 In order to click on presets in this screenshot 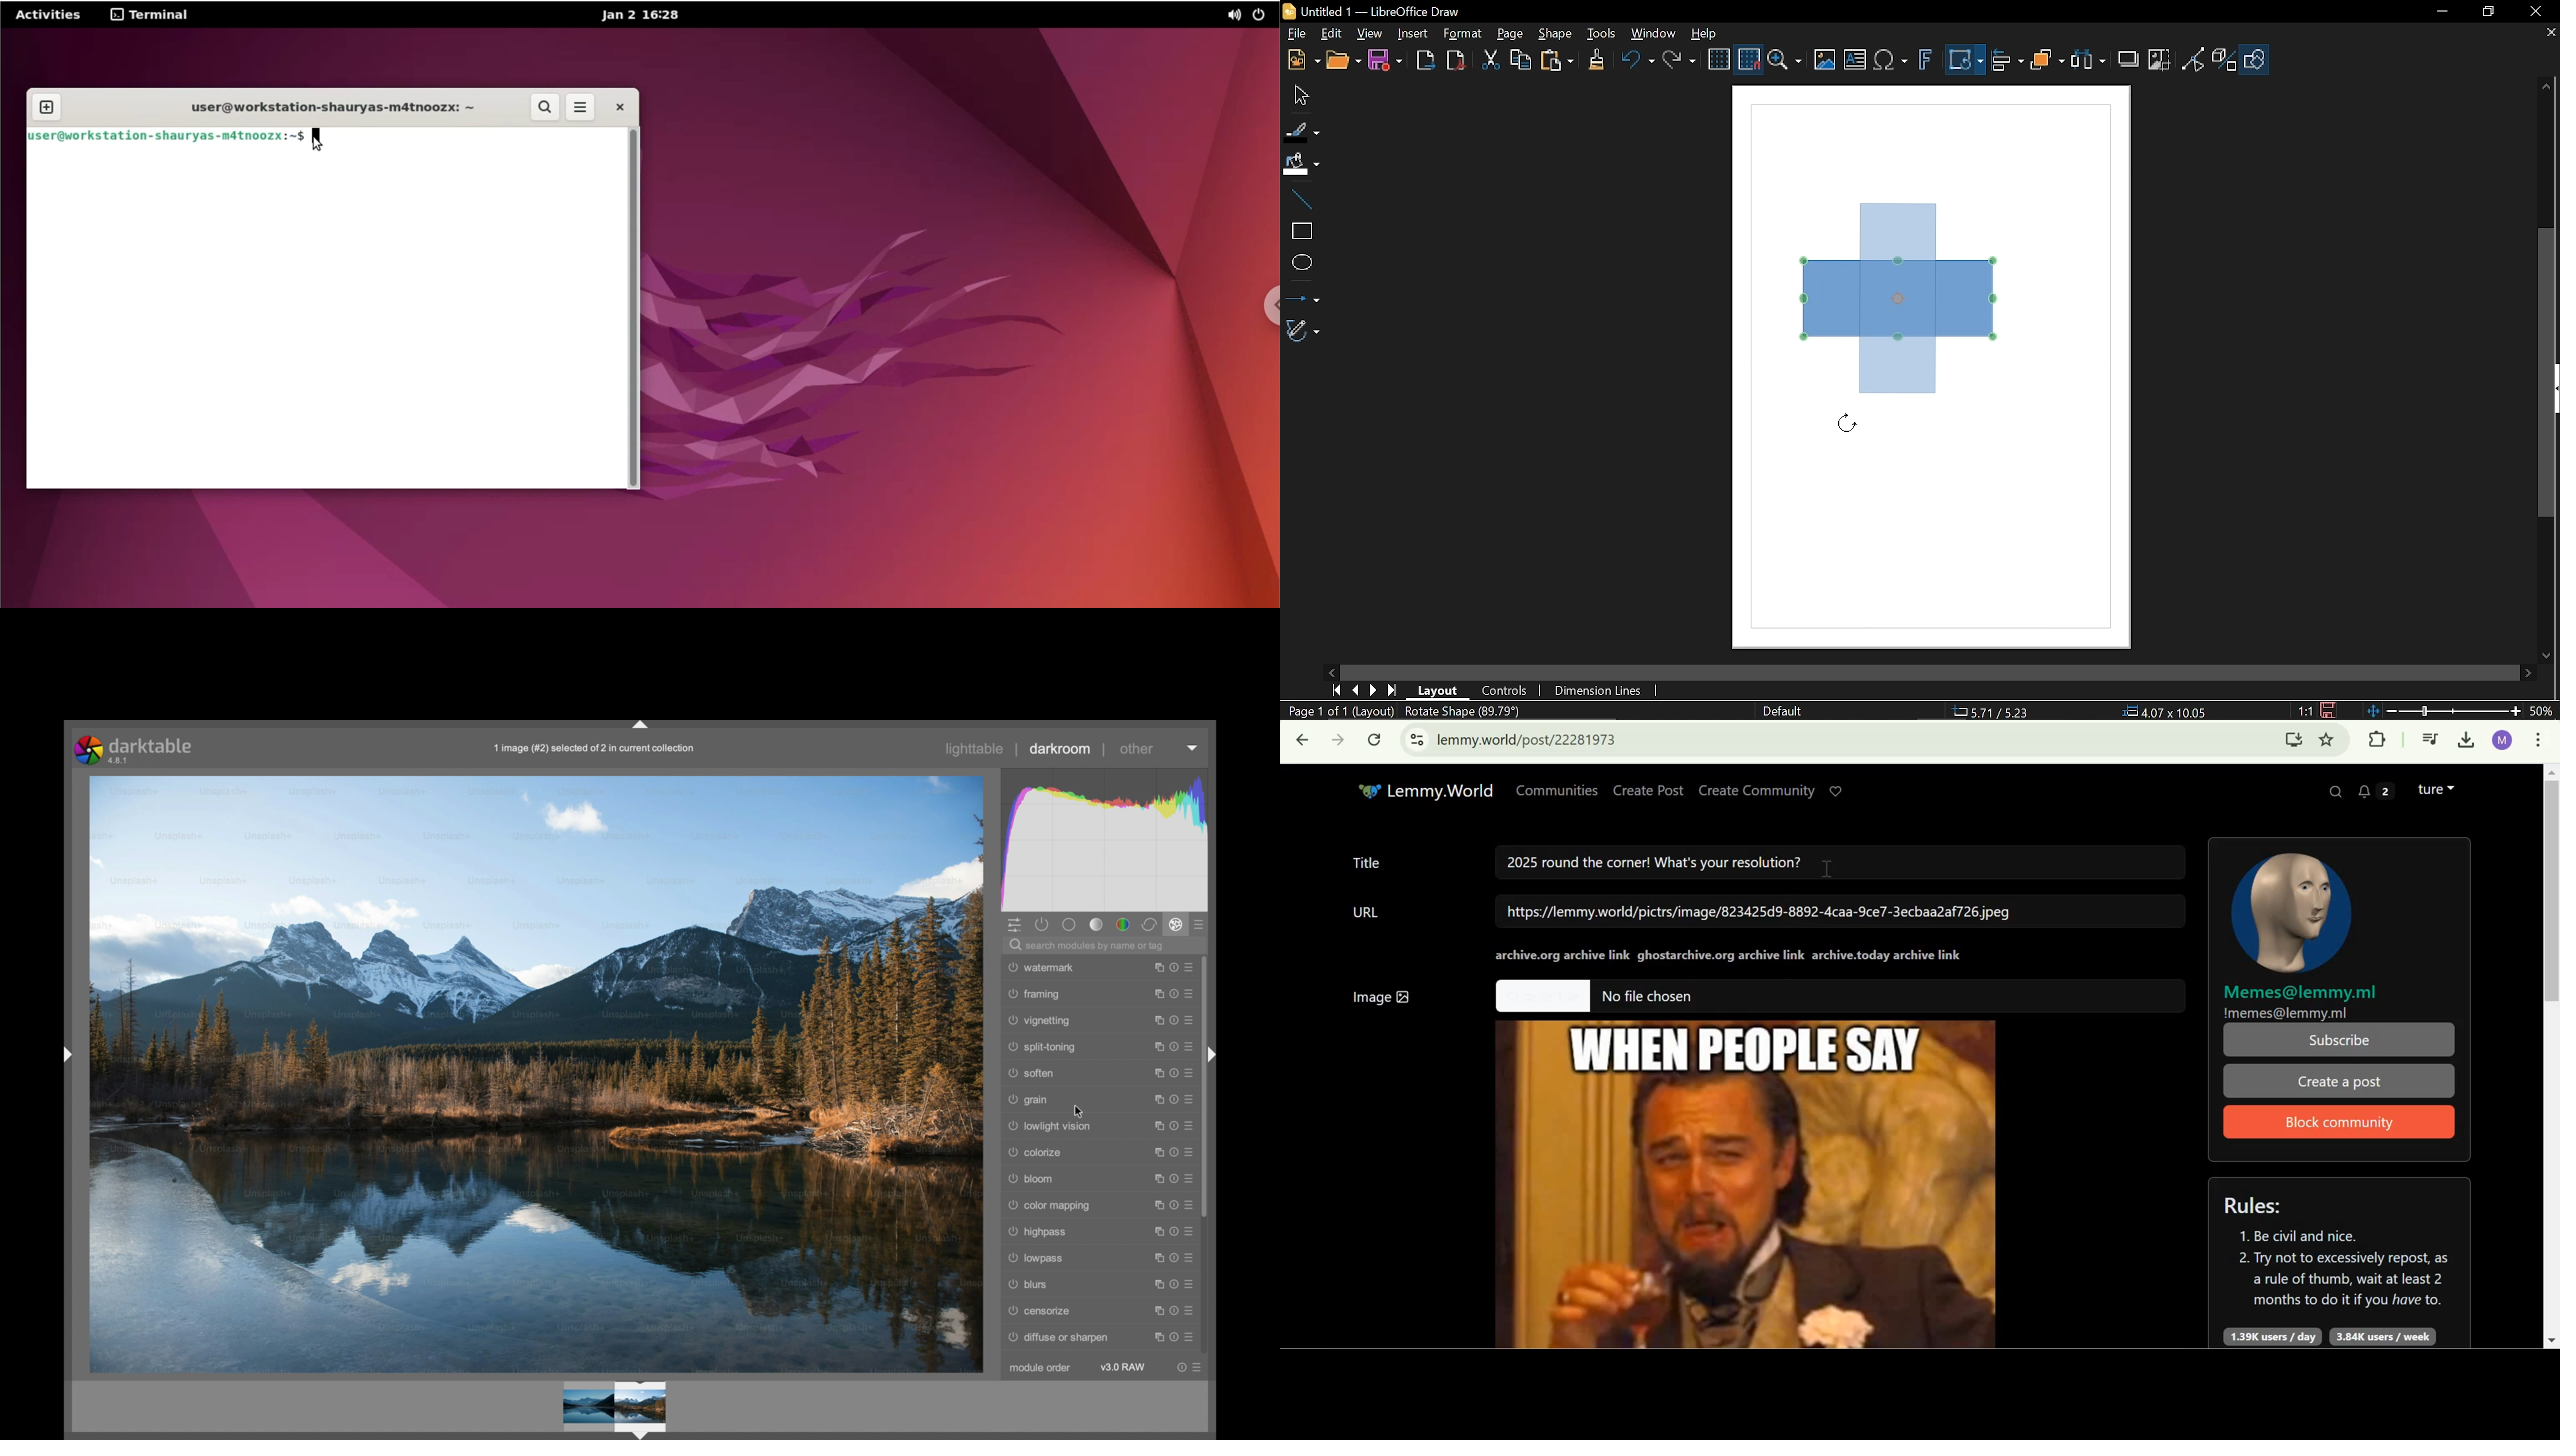, I will do `click(1192, 1311)`.